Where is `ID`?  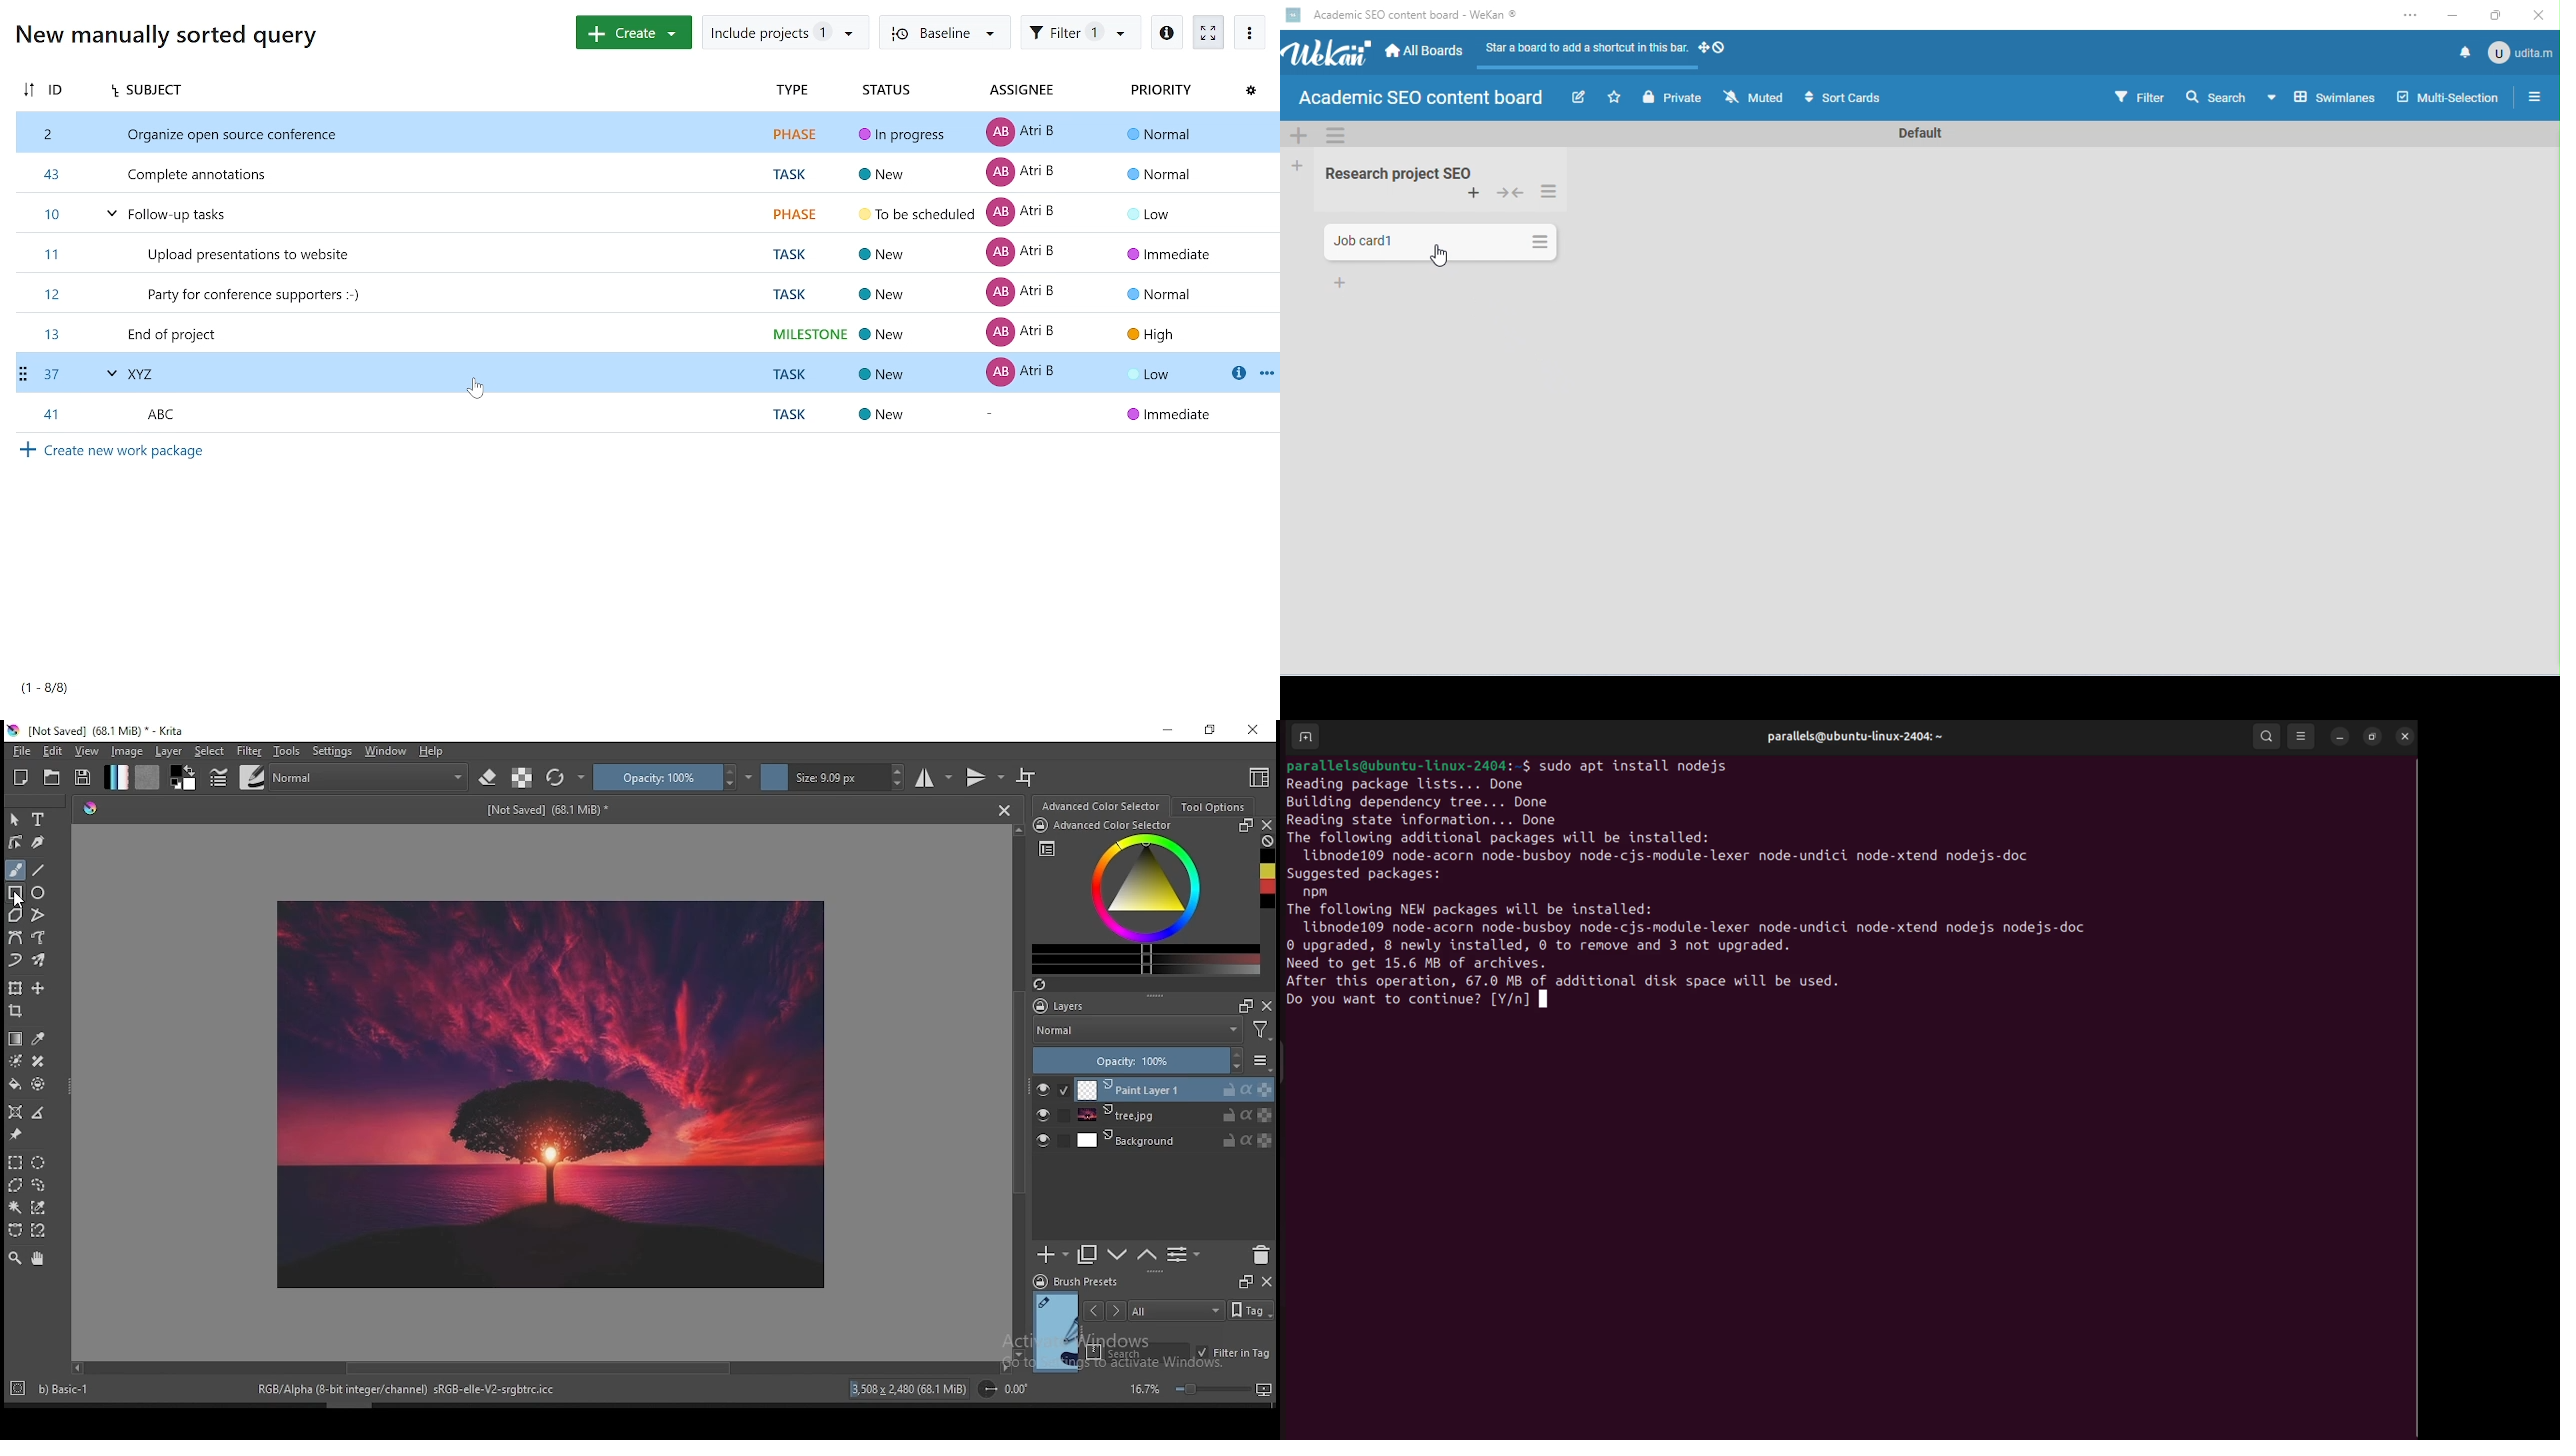 ID is located at coordinates (58, 88).